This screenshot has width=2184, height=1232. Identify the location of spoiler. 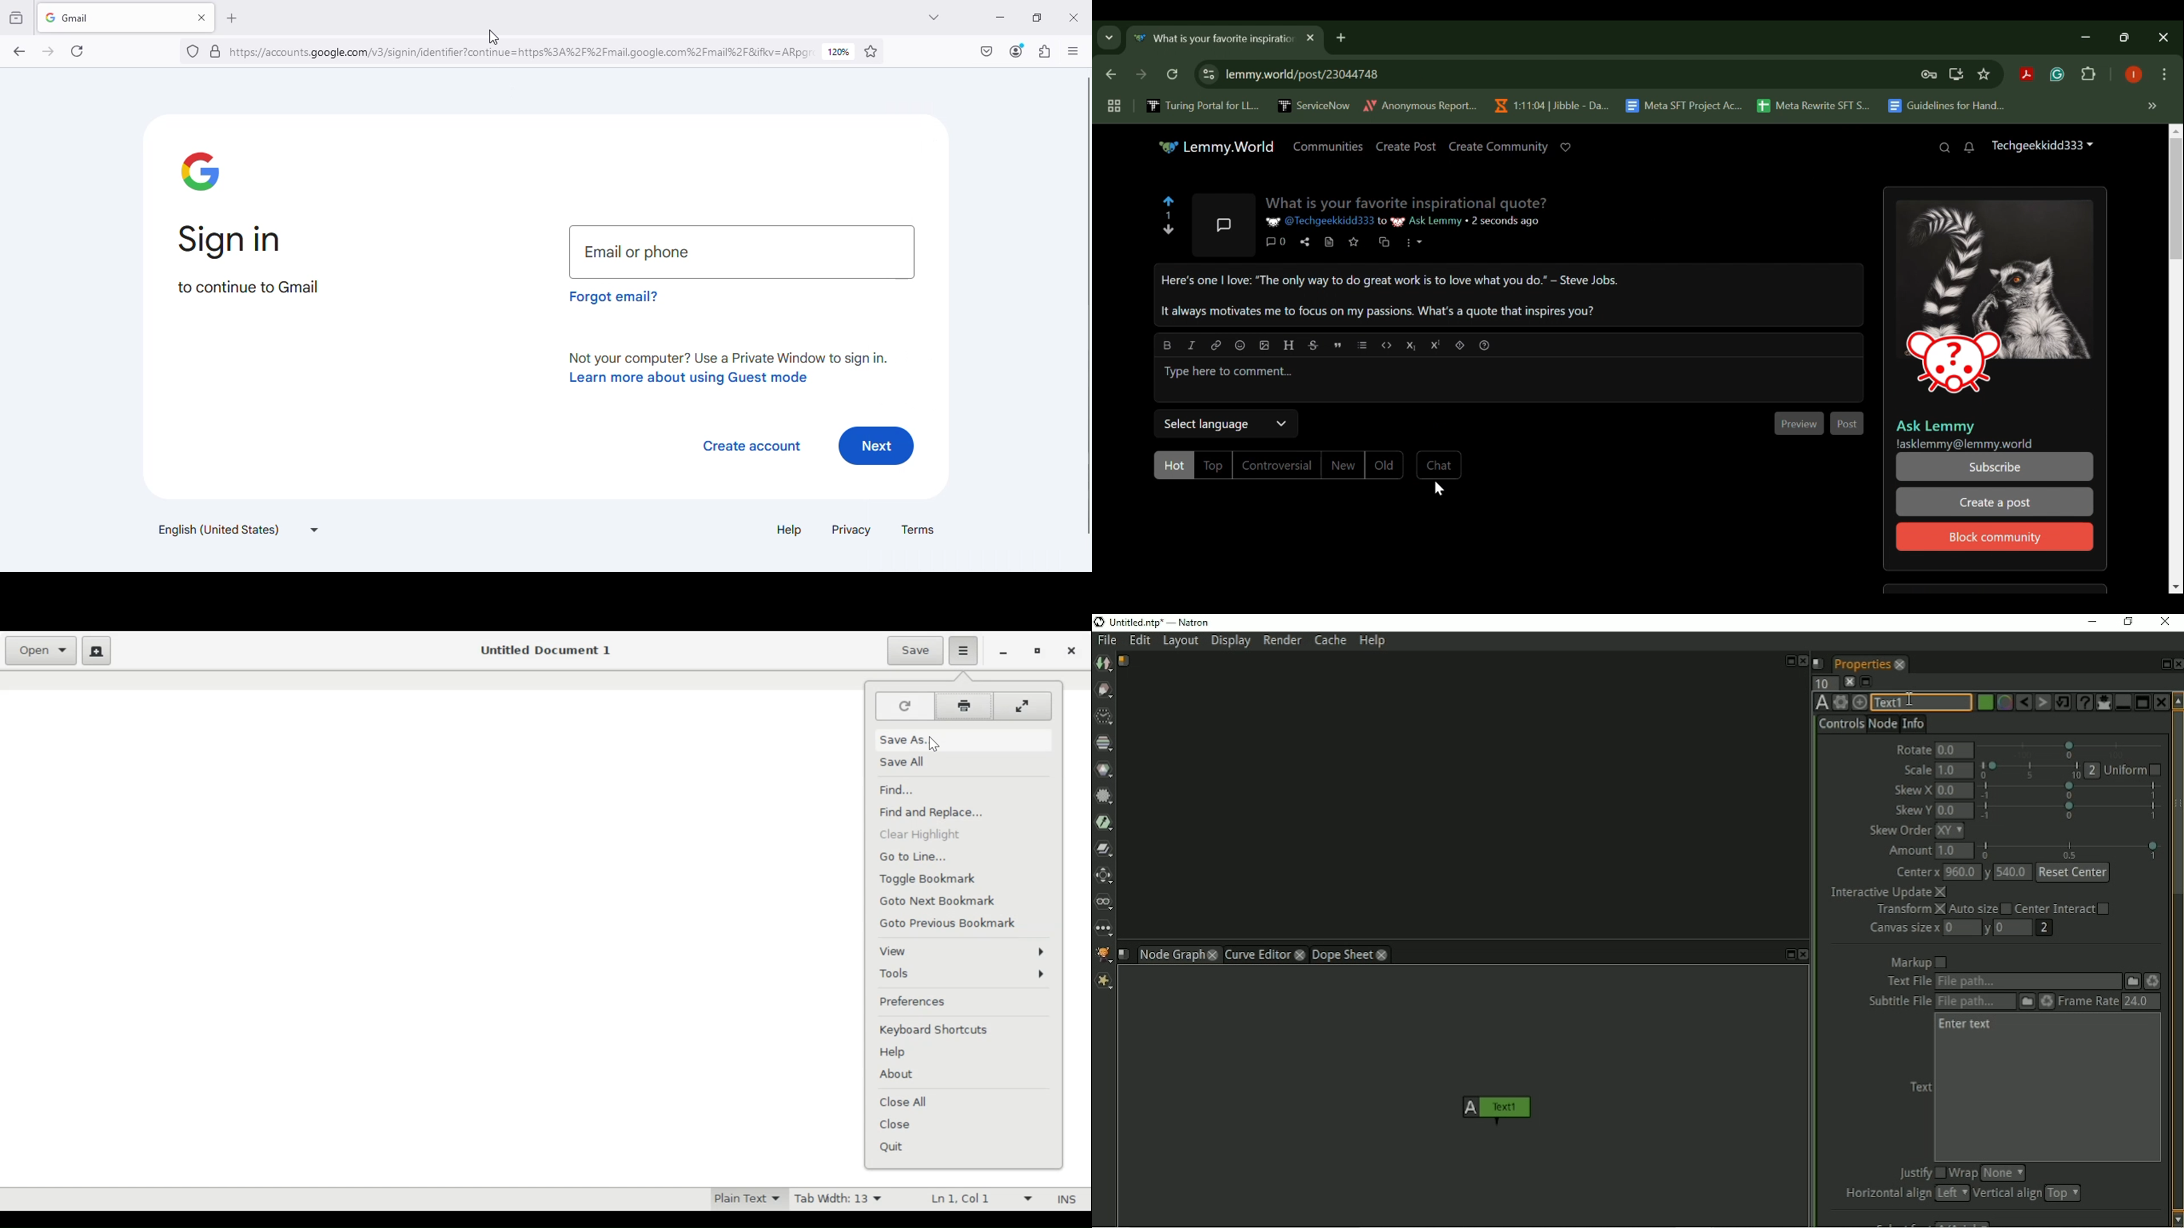
(1460, 345).